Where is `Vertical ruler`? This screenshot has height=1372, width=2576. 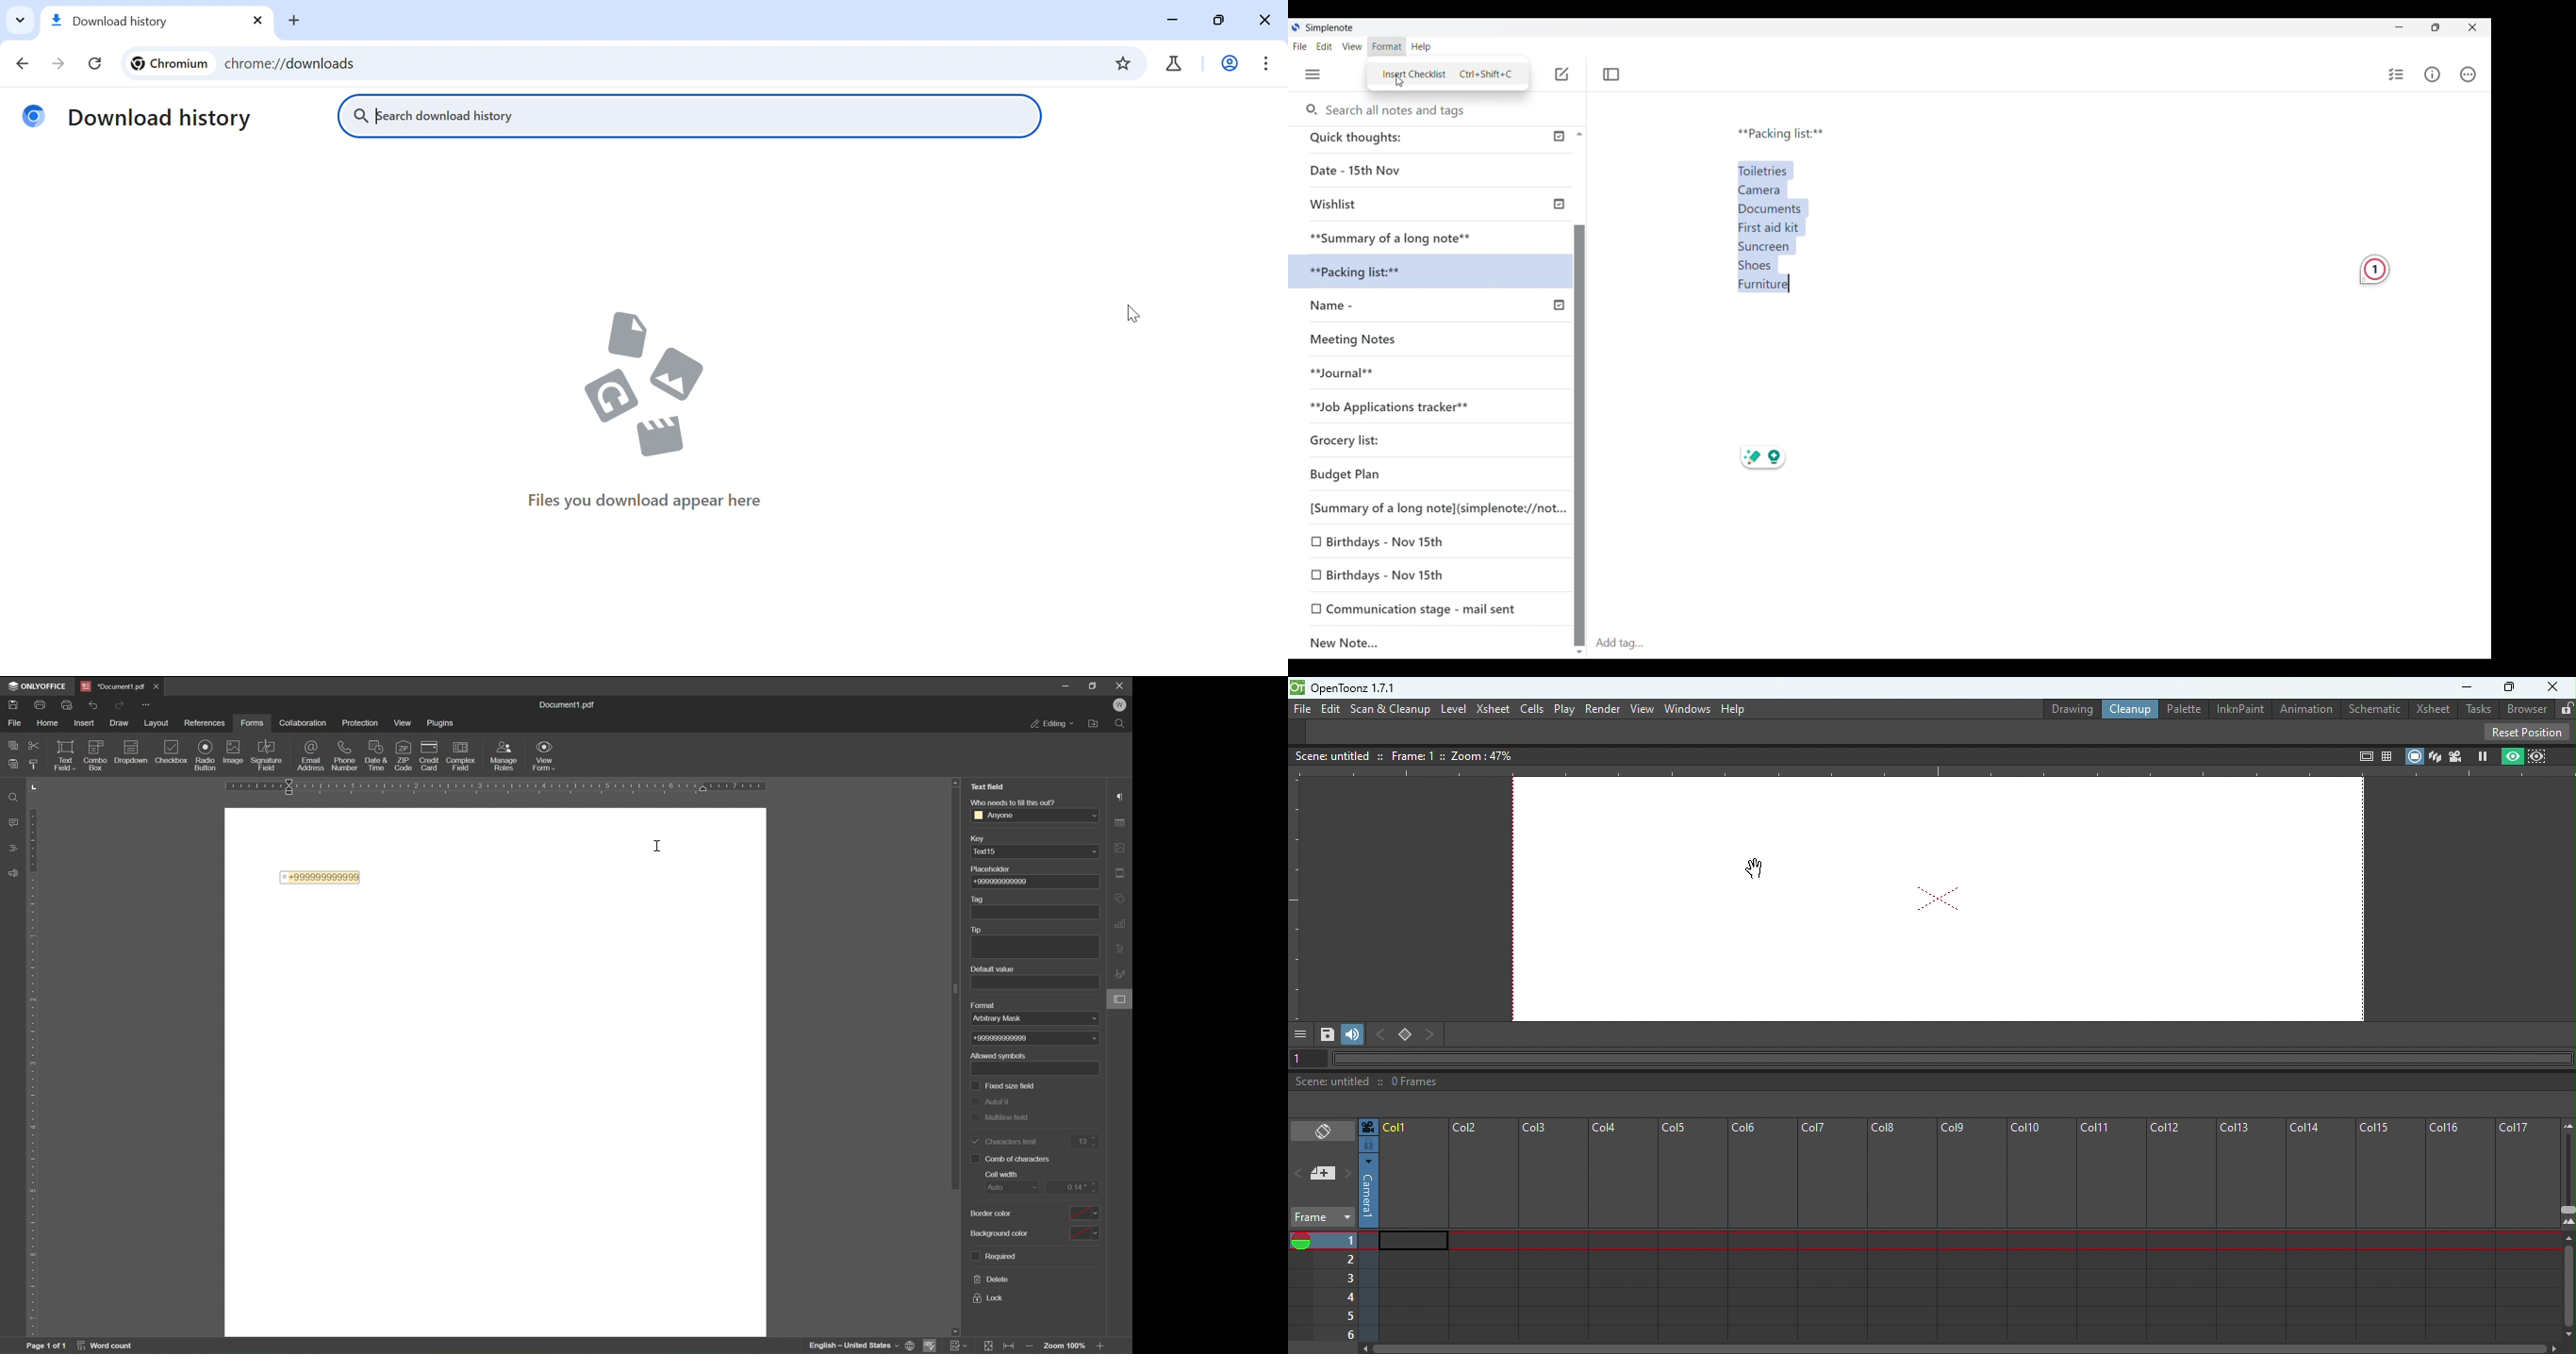
Vertical ruler is located at coordinates (1299, 897).